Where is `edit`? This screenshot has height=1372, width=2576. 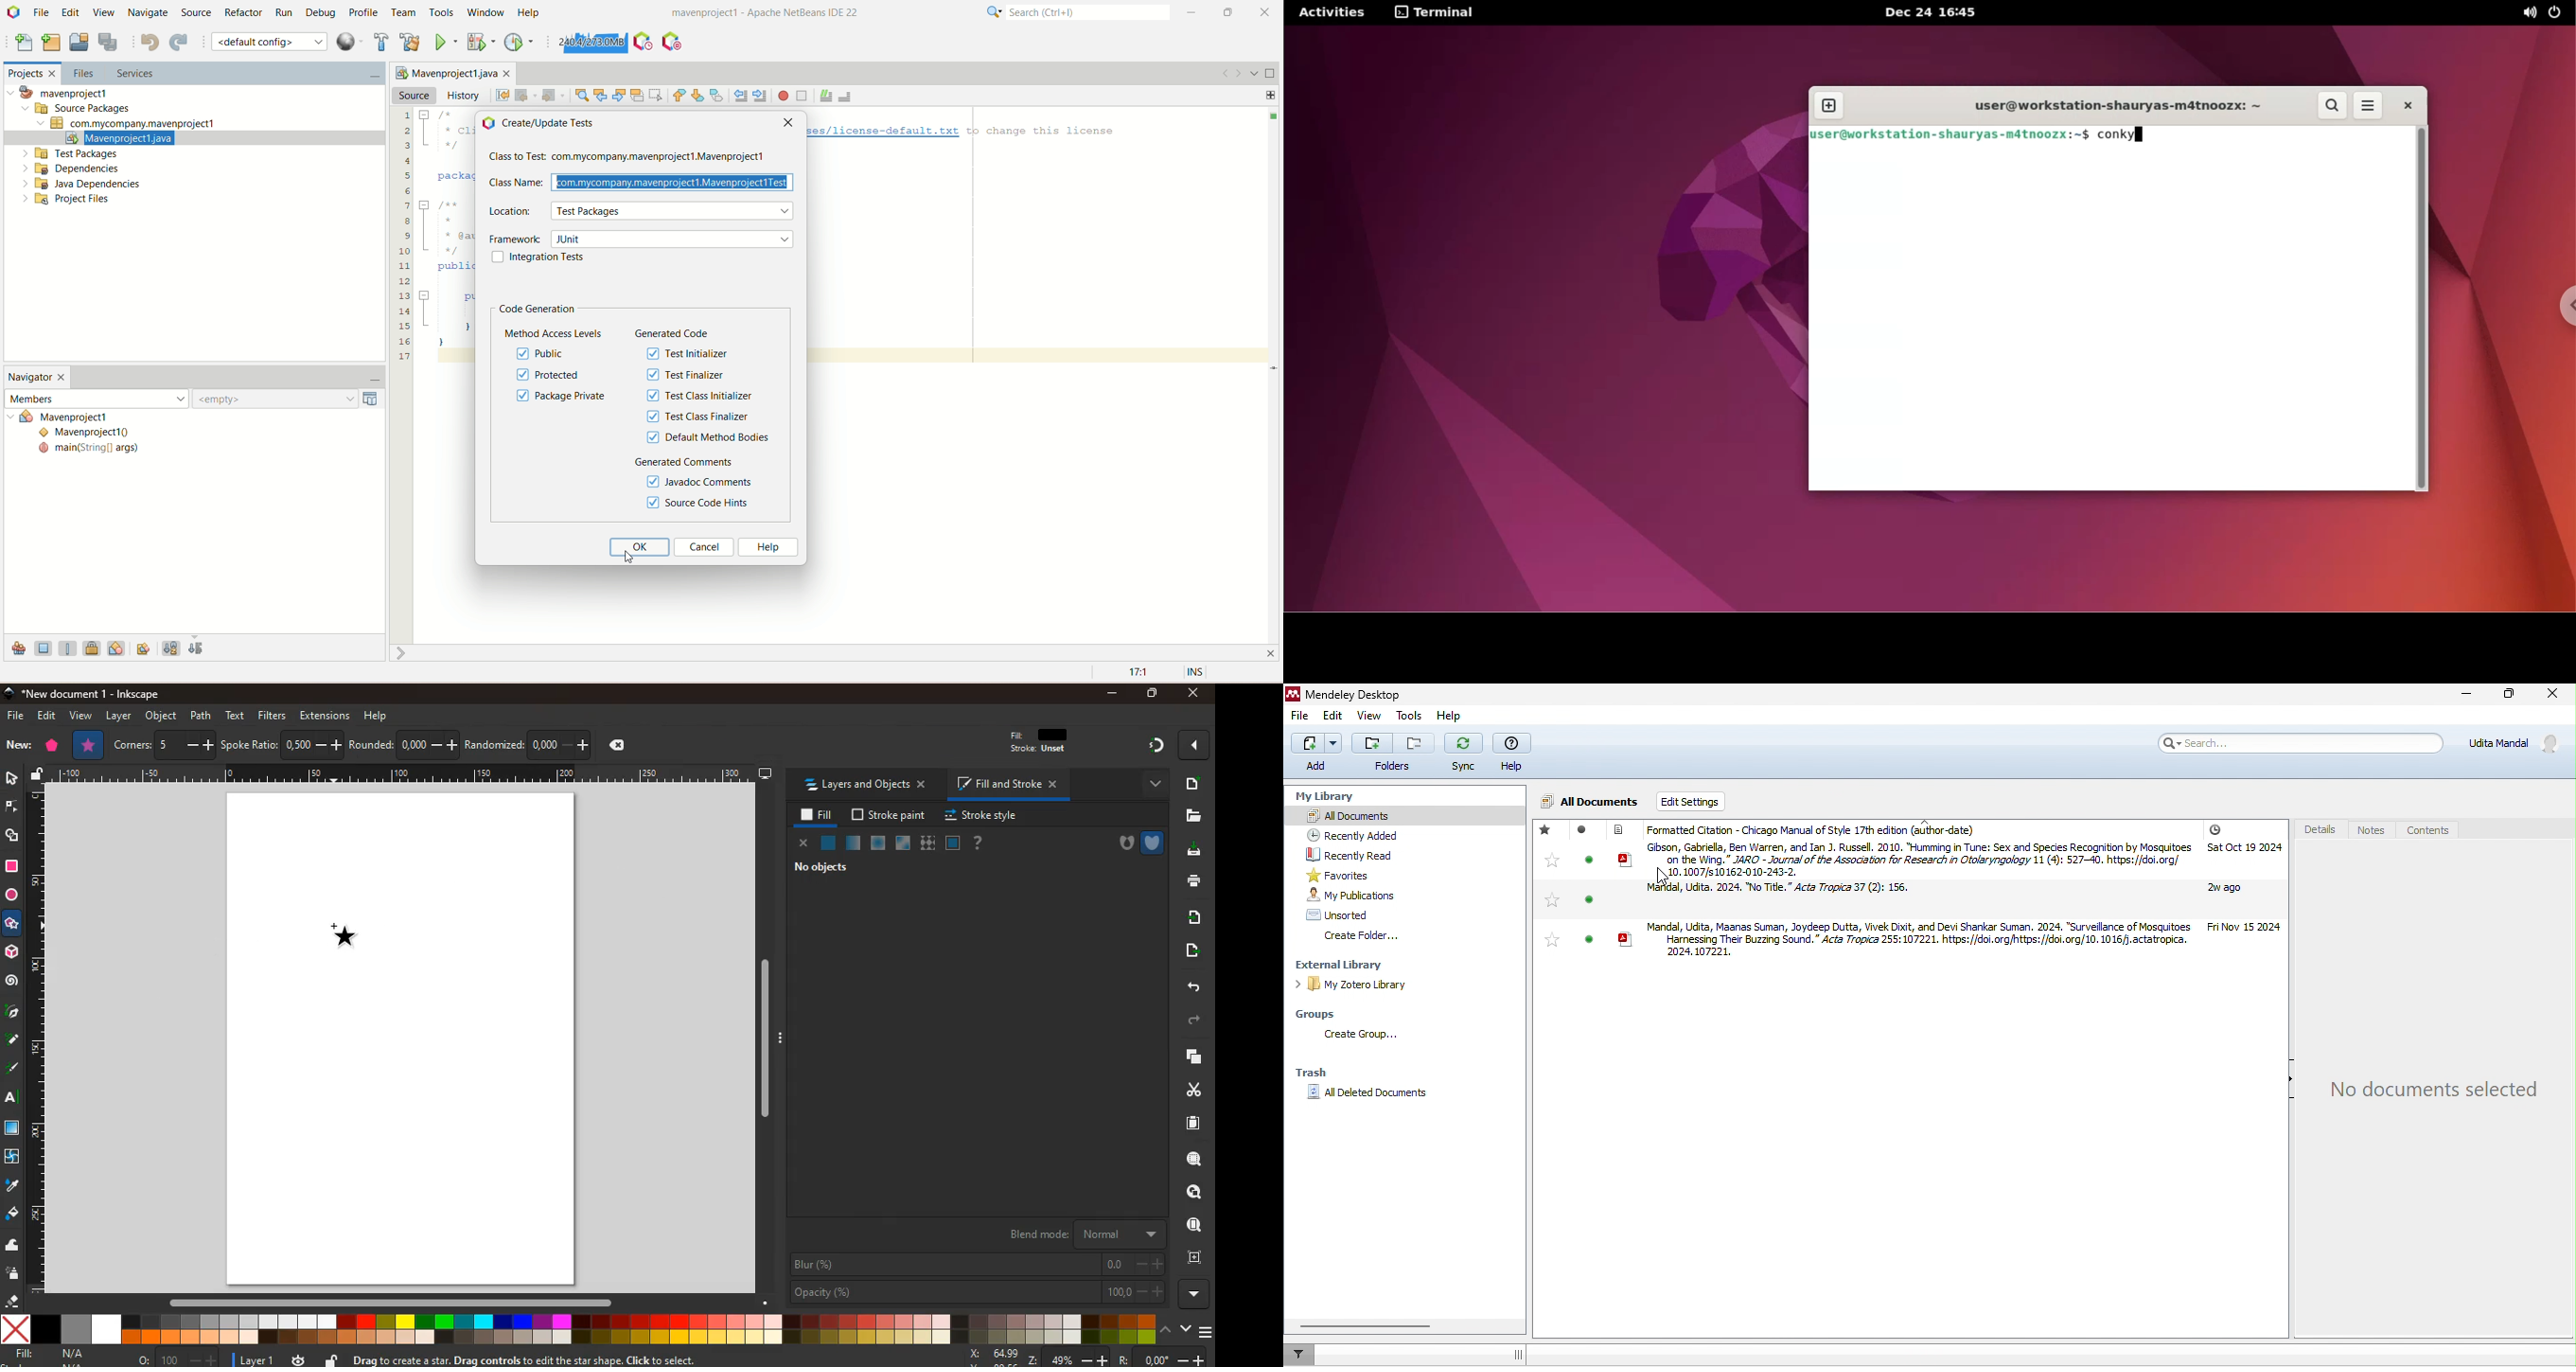 edit is located at coordinates (1333, 716).